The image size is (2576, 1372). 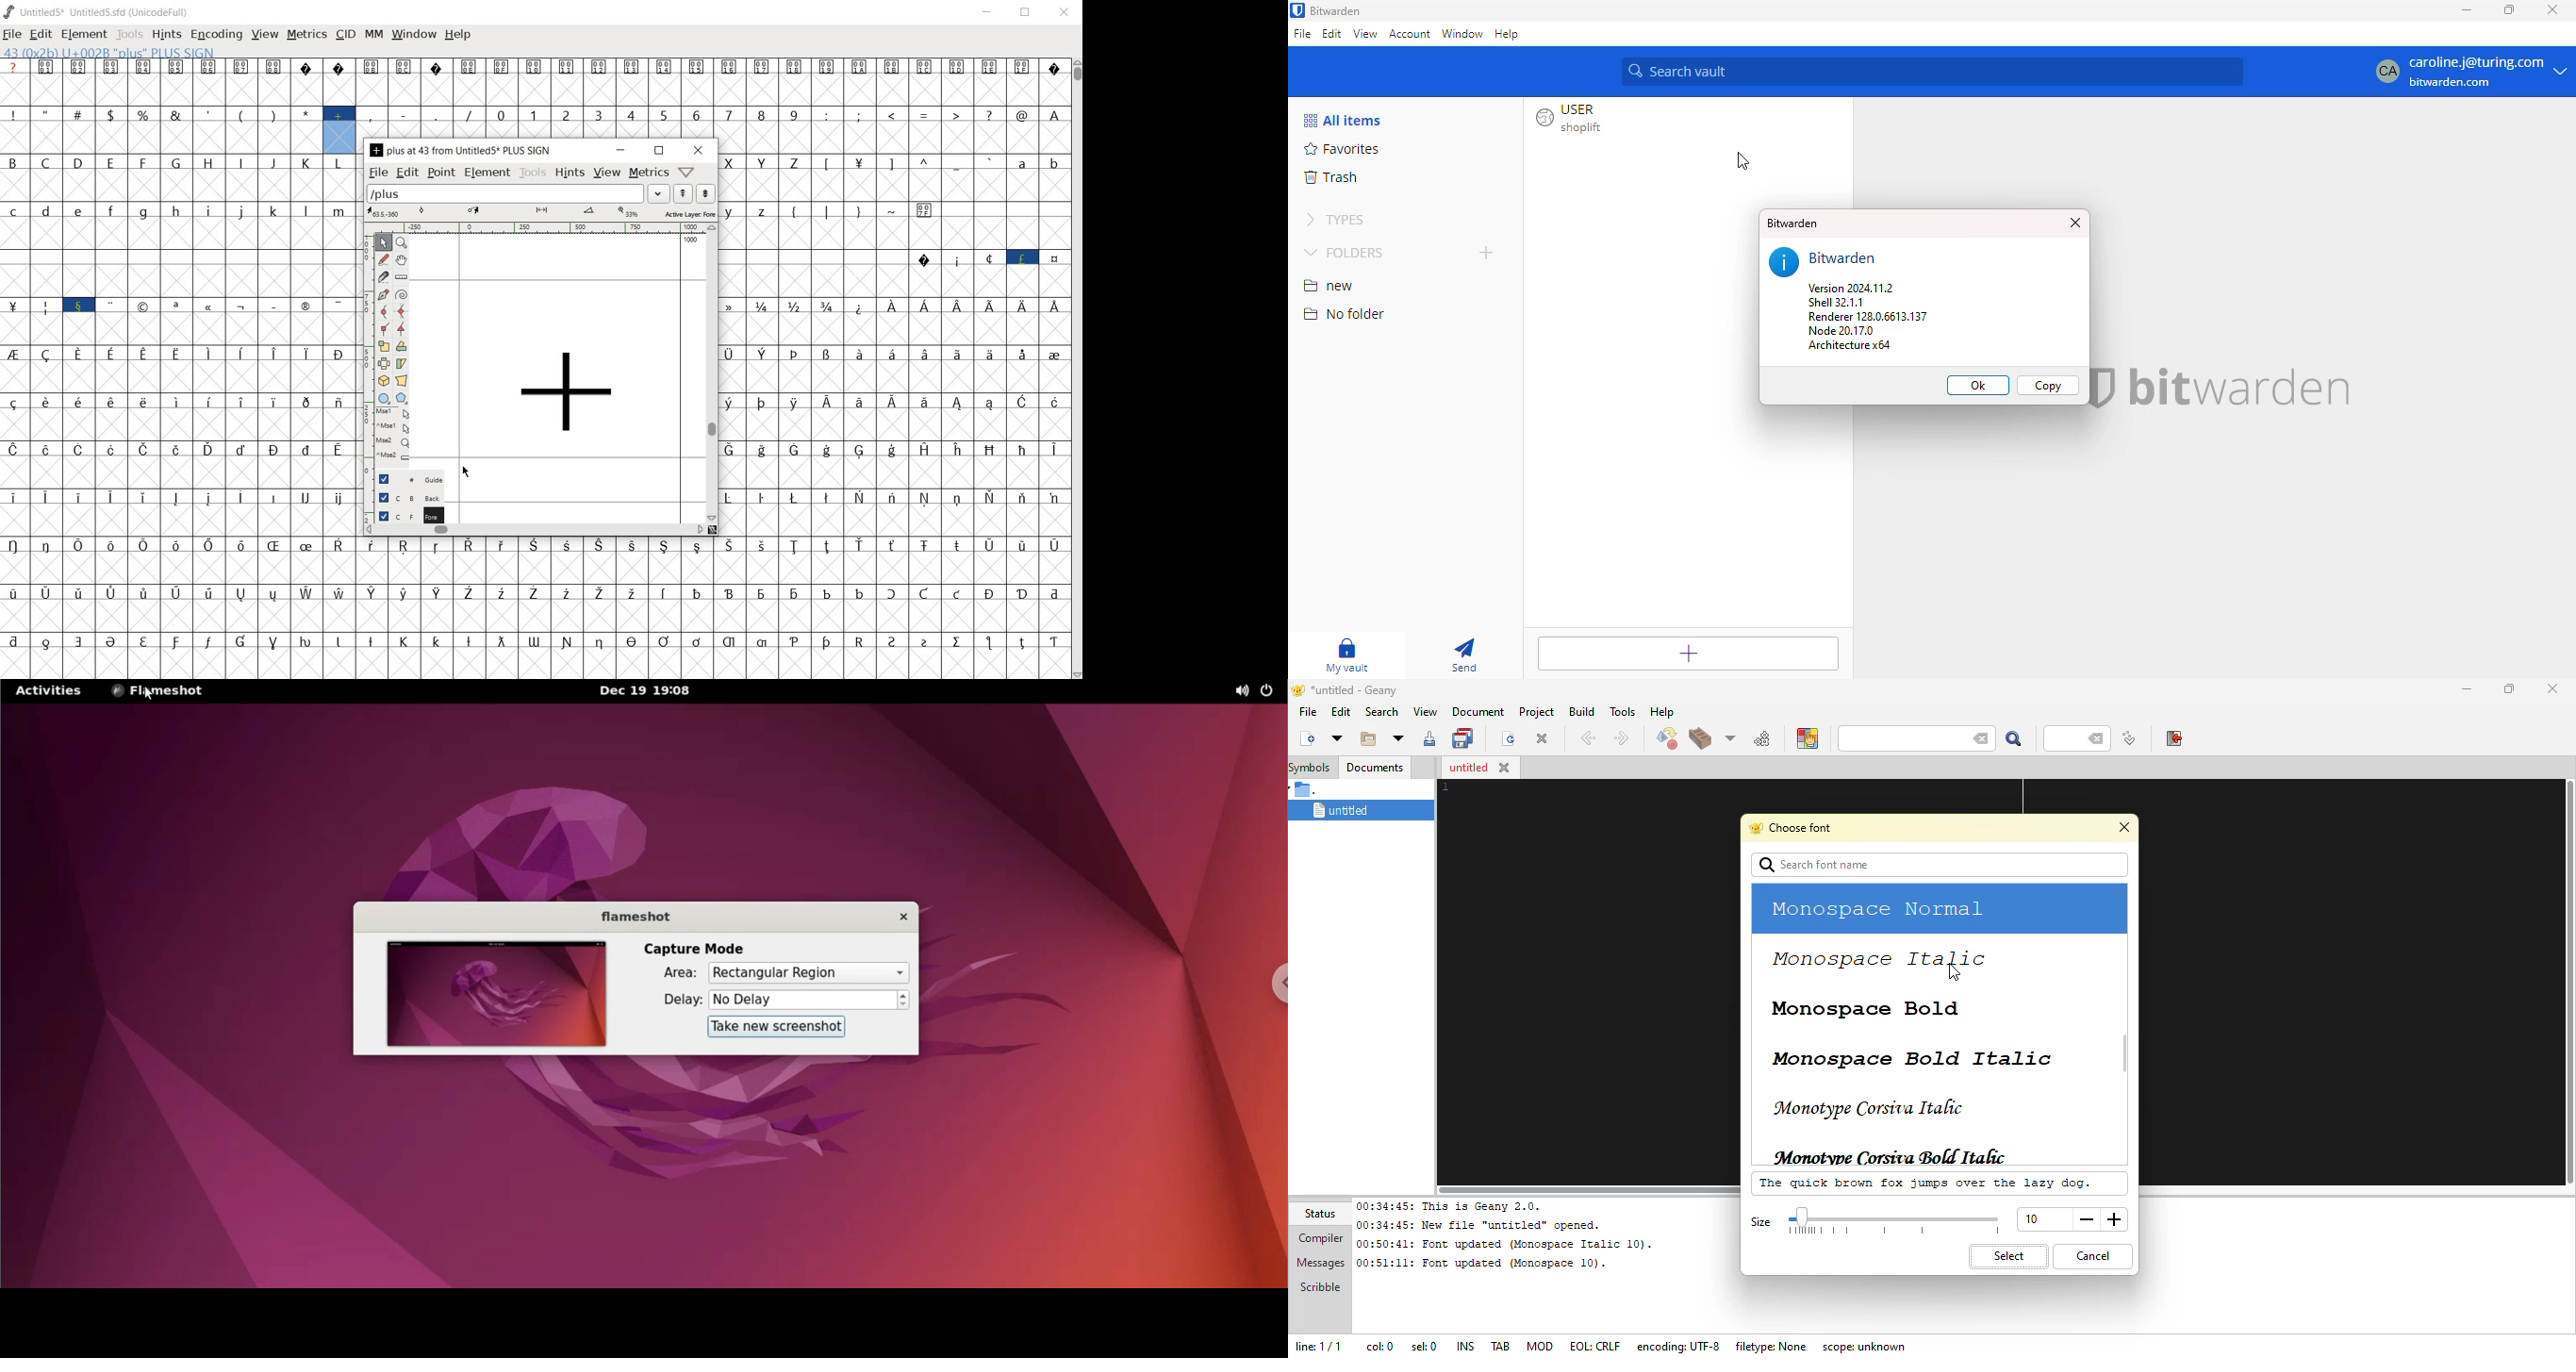 What do you see at coordinates (40, 33) in the screenshot?
I see `edit` at bounding box center [40, 33].